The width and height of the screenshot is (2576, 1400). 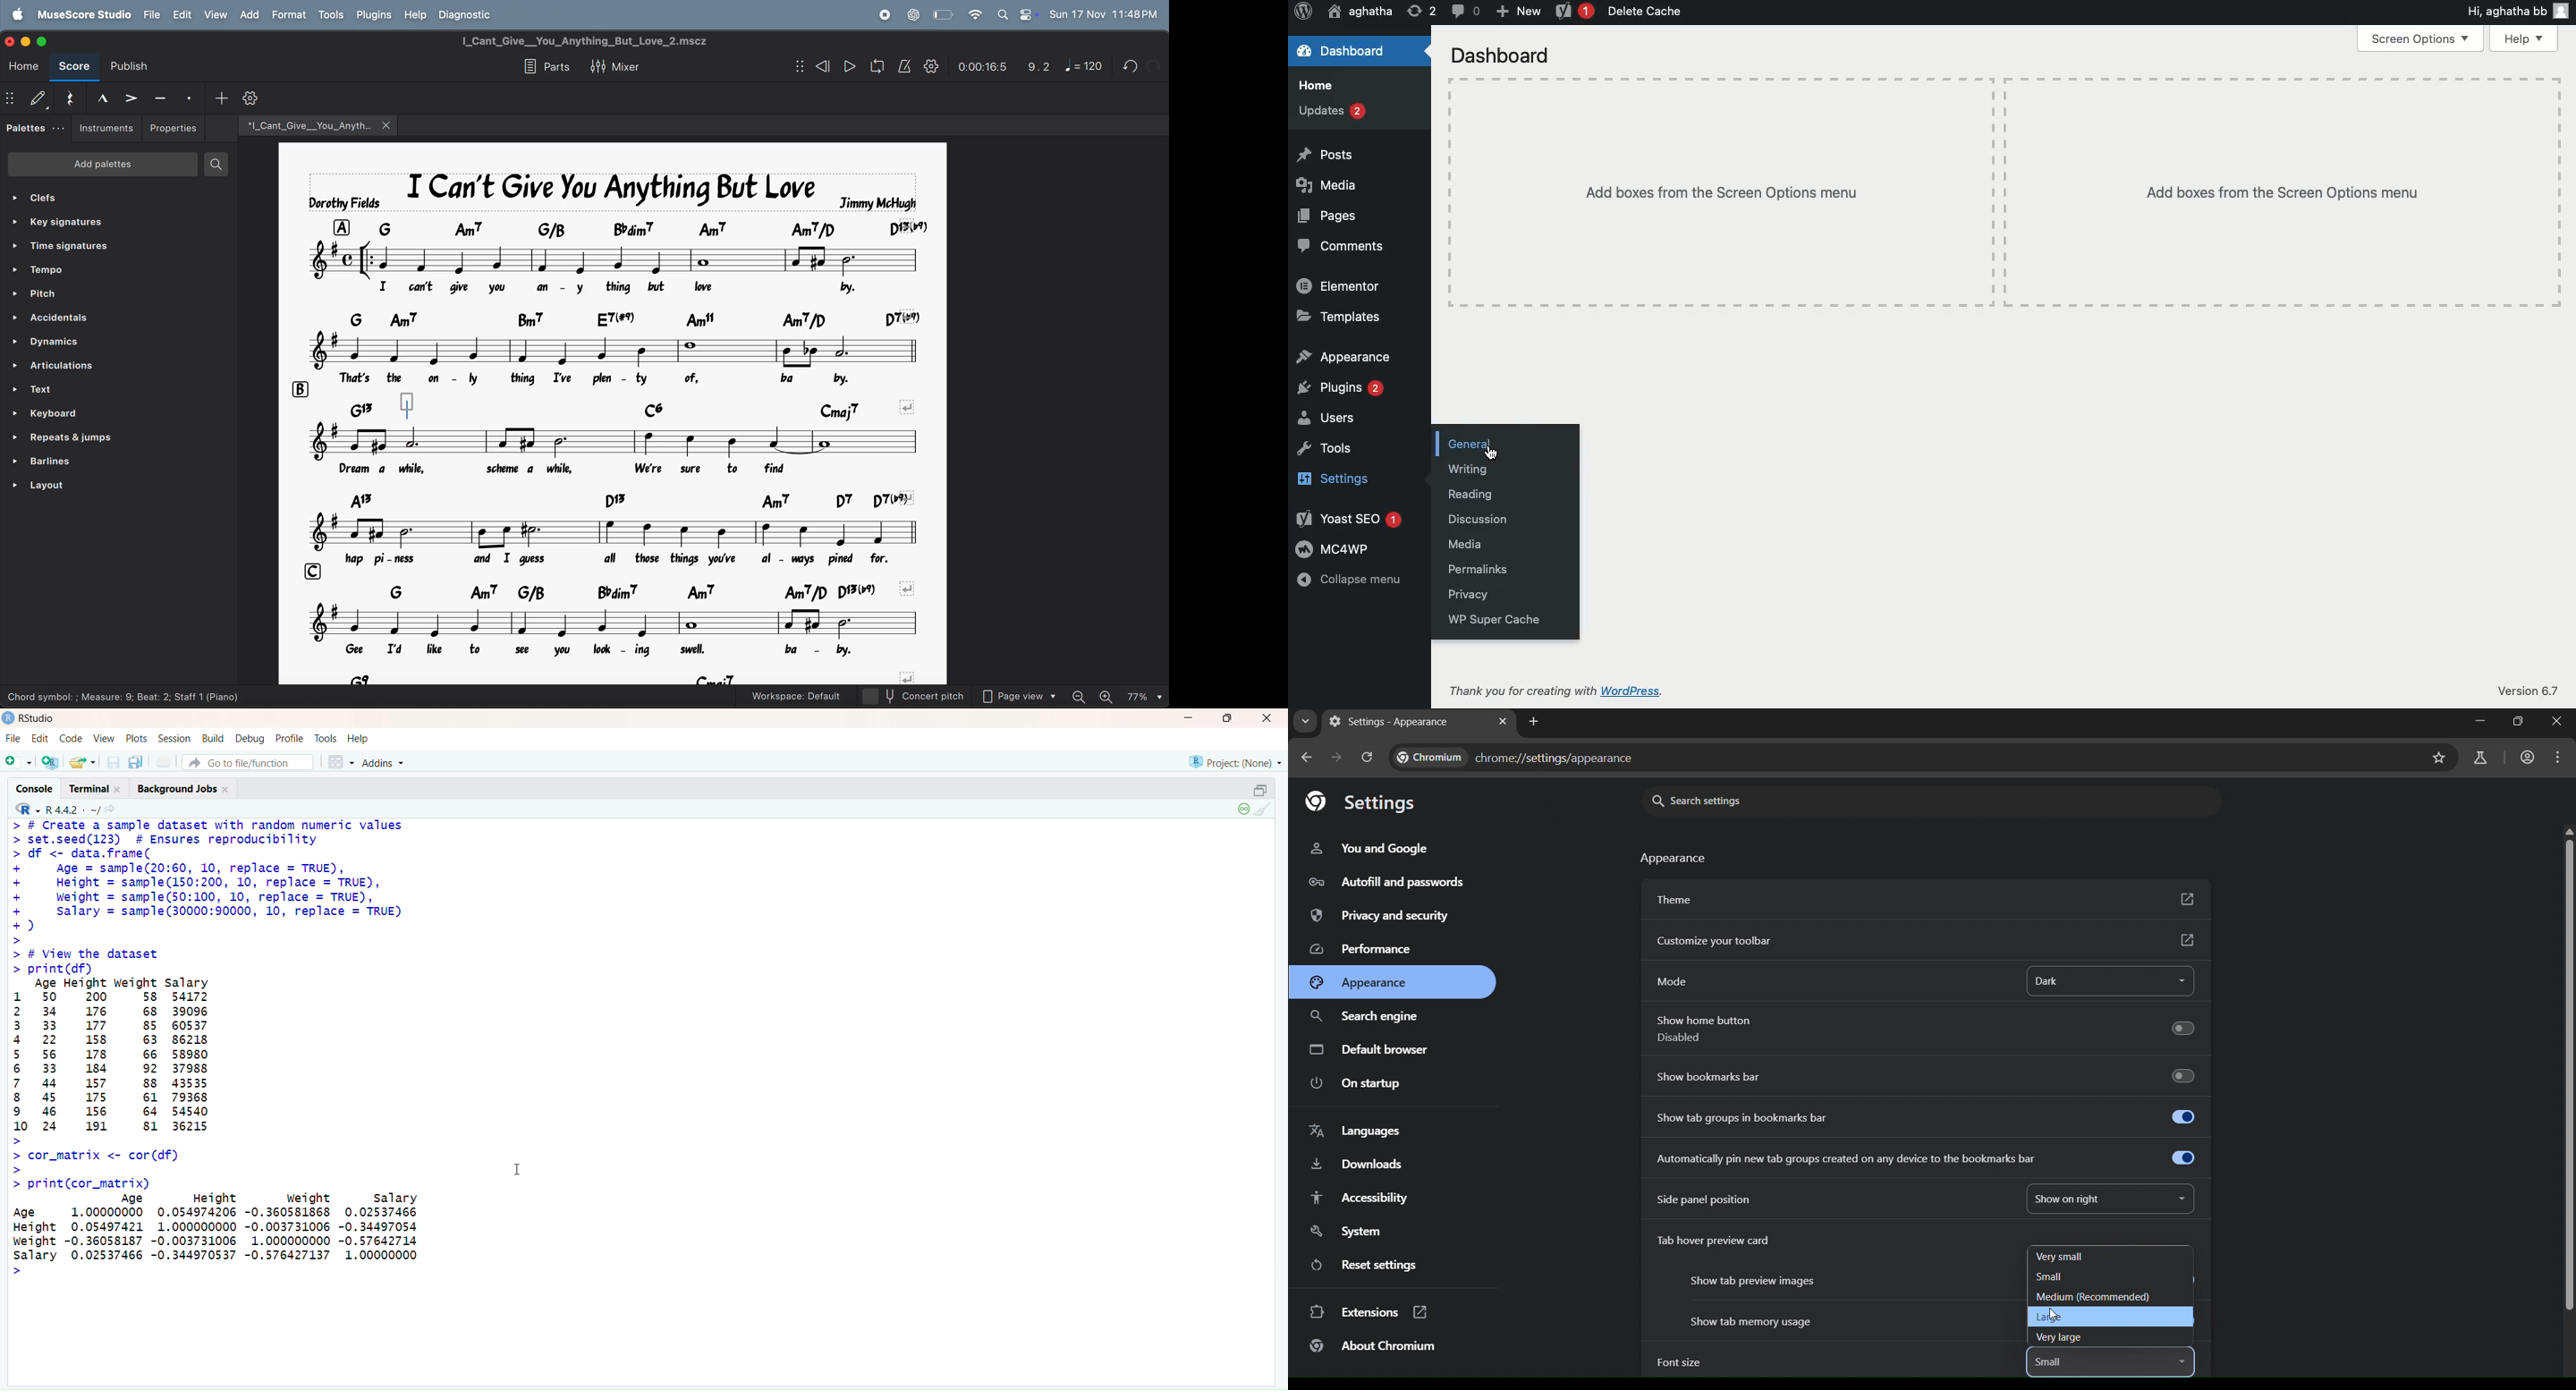 What do you see at coordinates (24, 808) in the screenshot?
I see `RStudio logo` at bounding box center [24, 808].